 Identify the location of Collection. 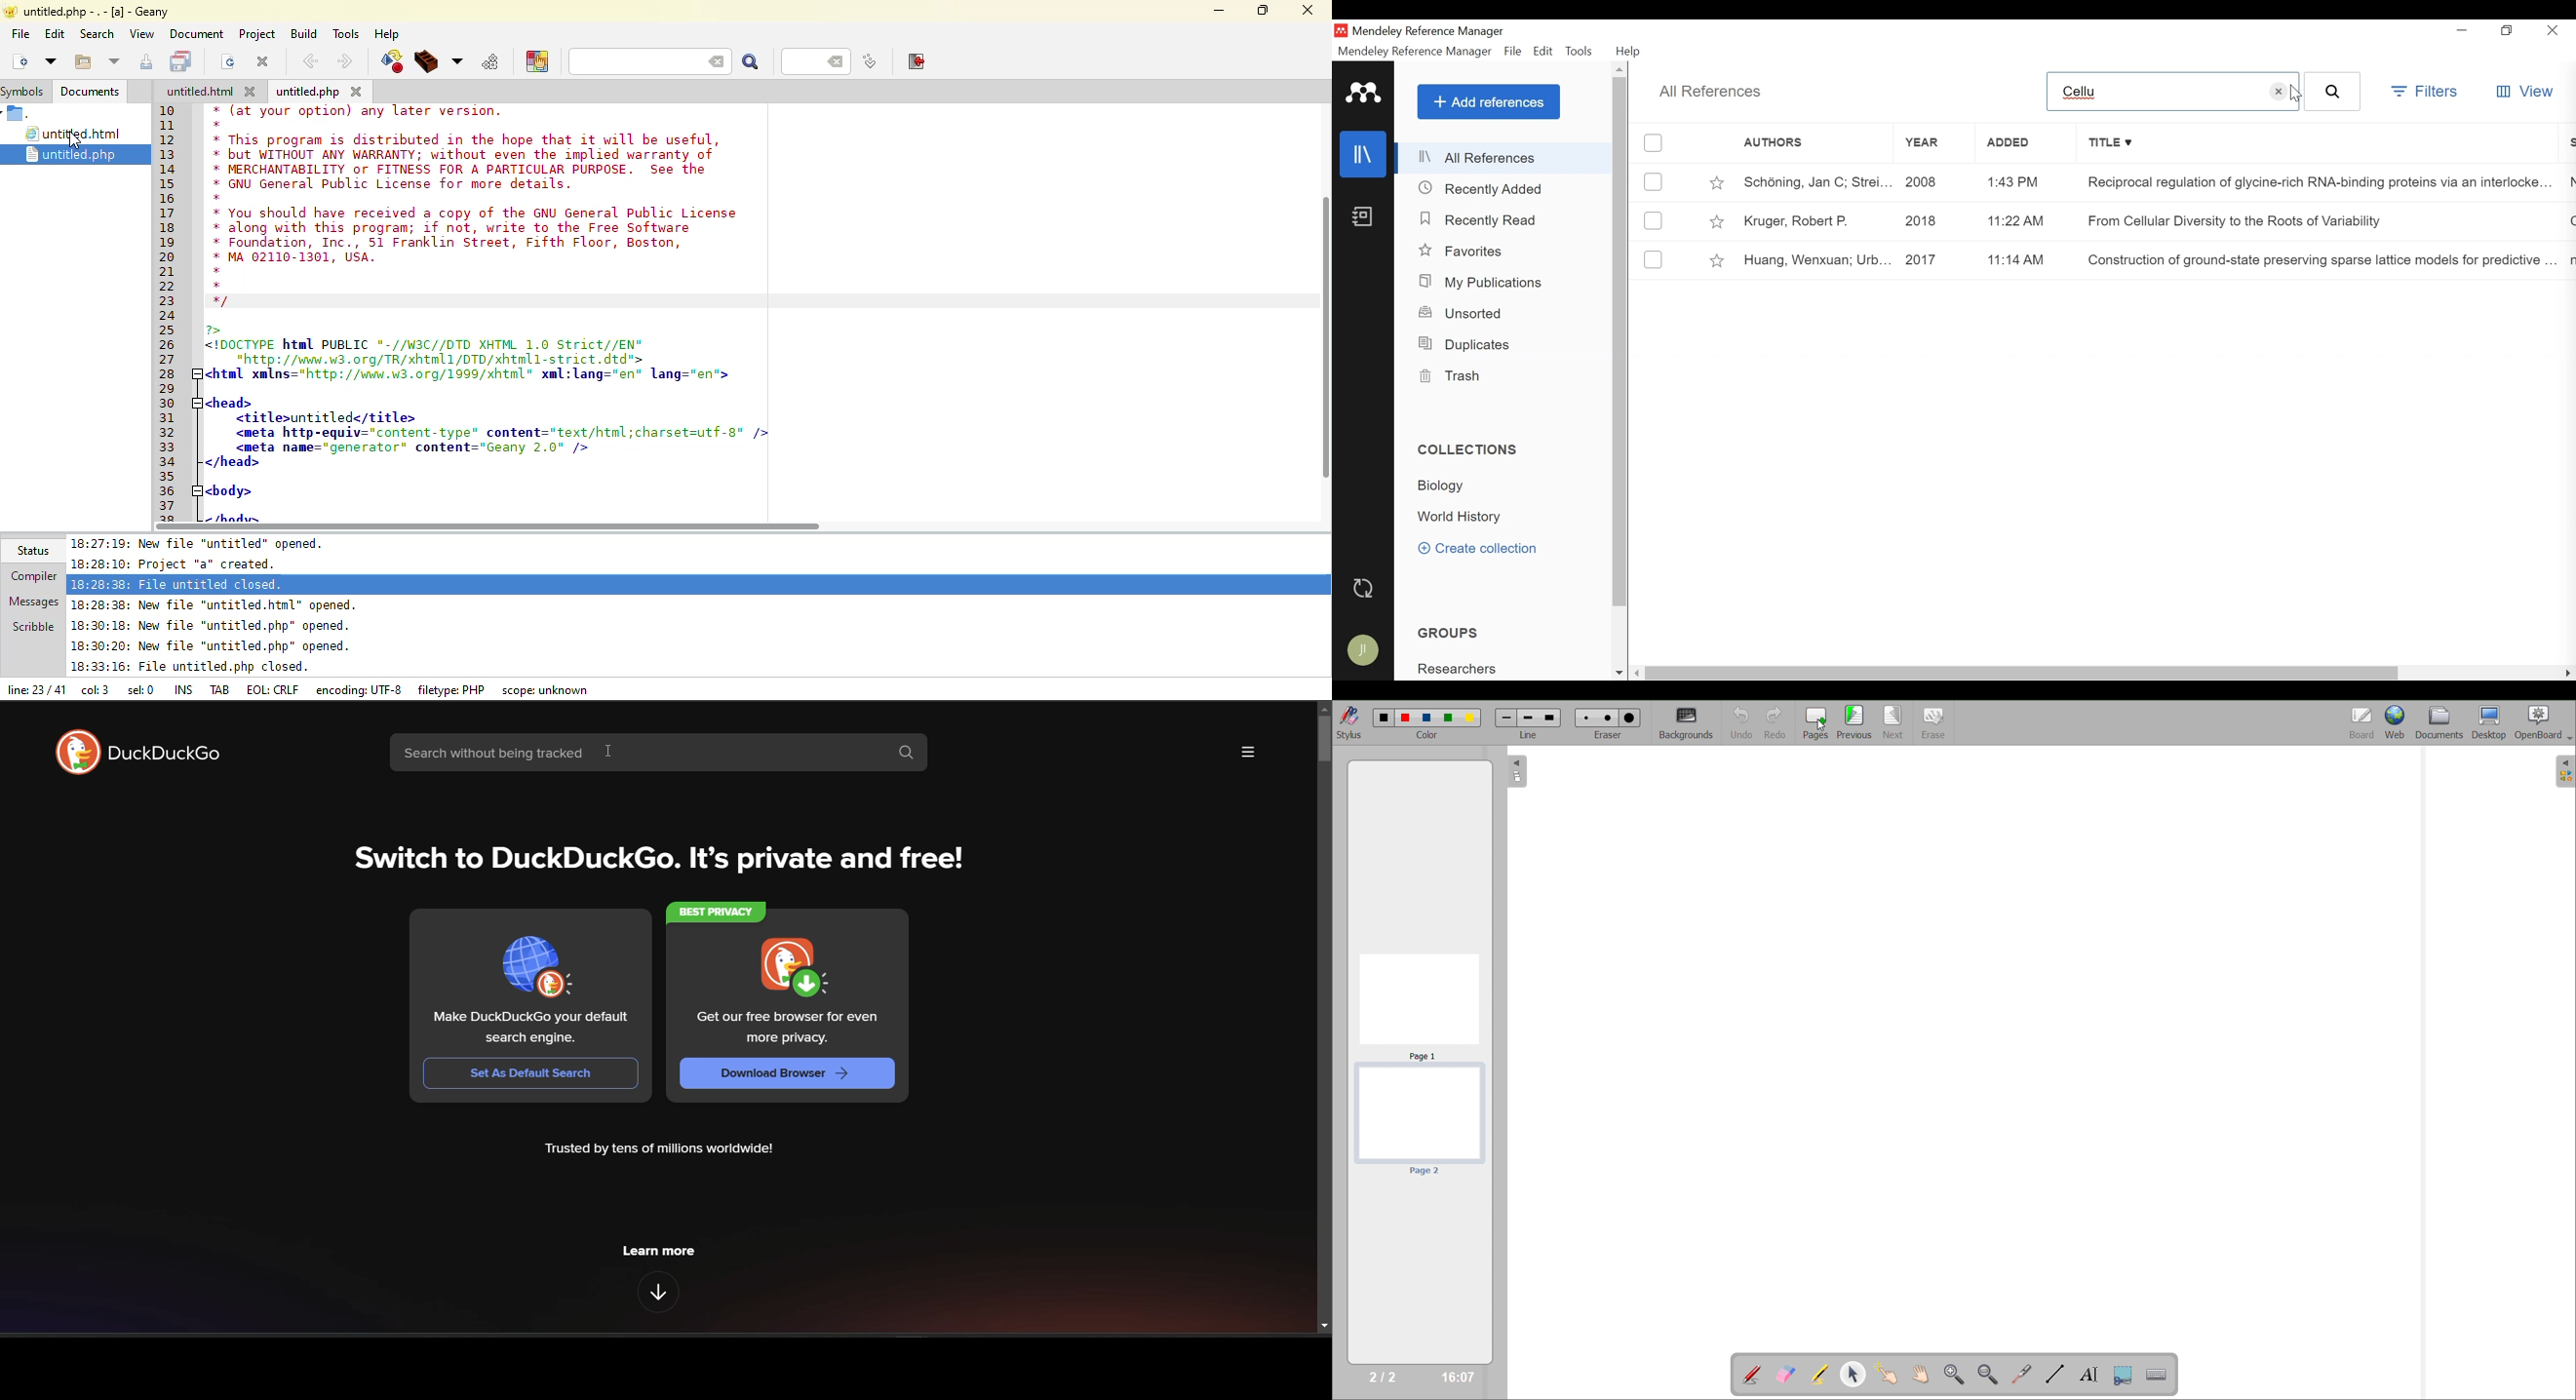
(1463, 516).